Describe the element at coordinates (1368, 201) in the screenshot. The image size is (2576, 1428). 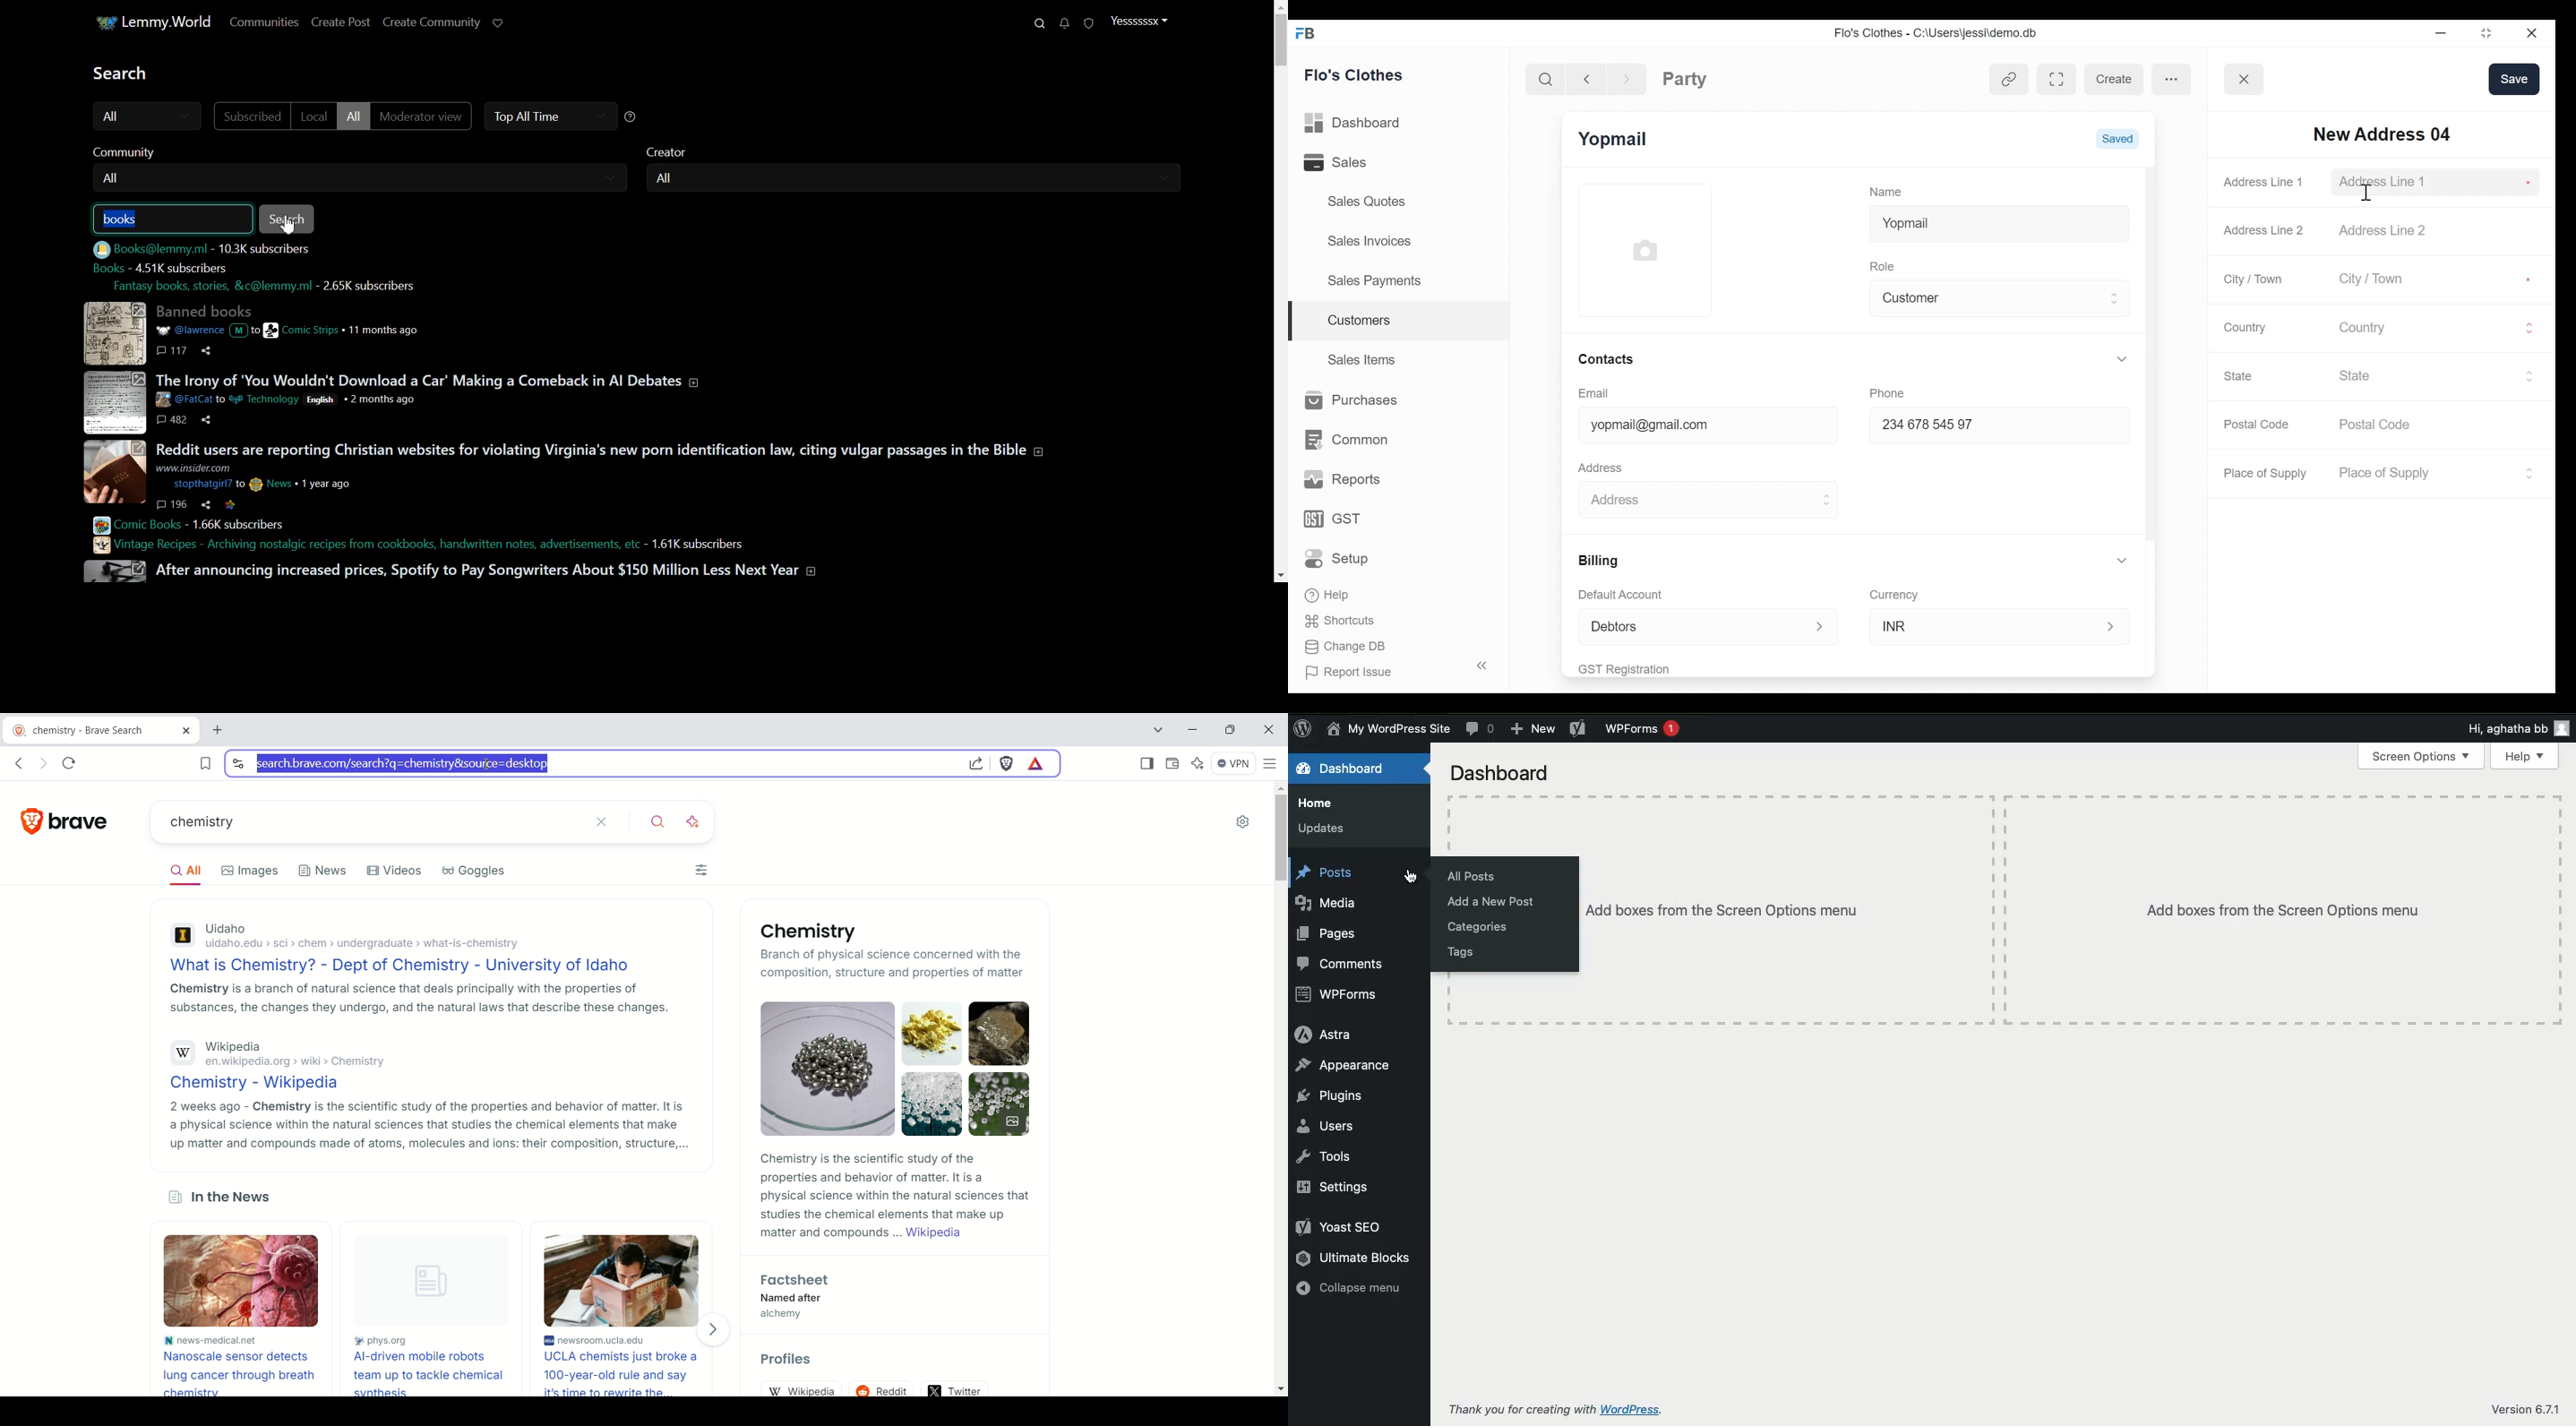
I see `Sales Quotes` at that location.